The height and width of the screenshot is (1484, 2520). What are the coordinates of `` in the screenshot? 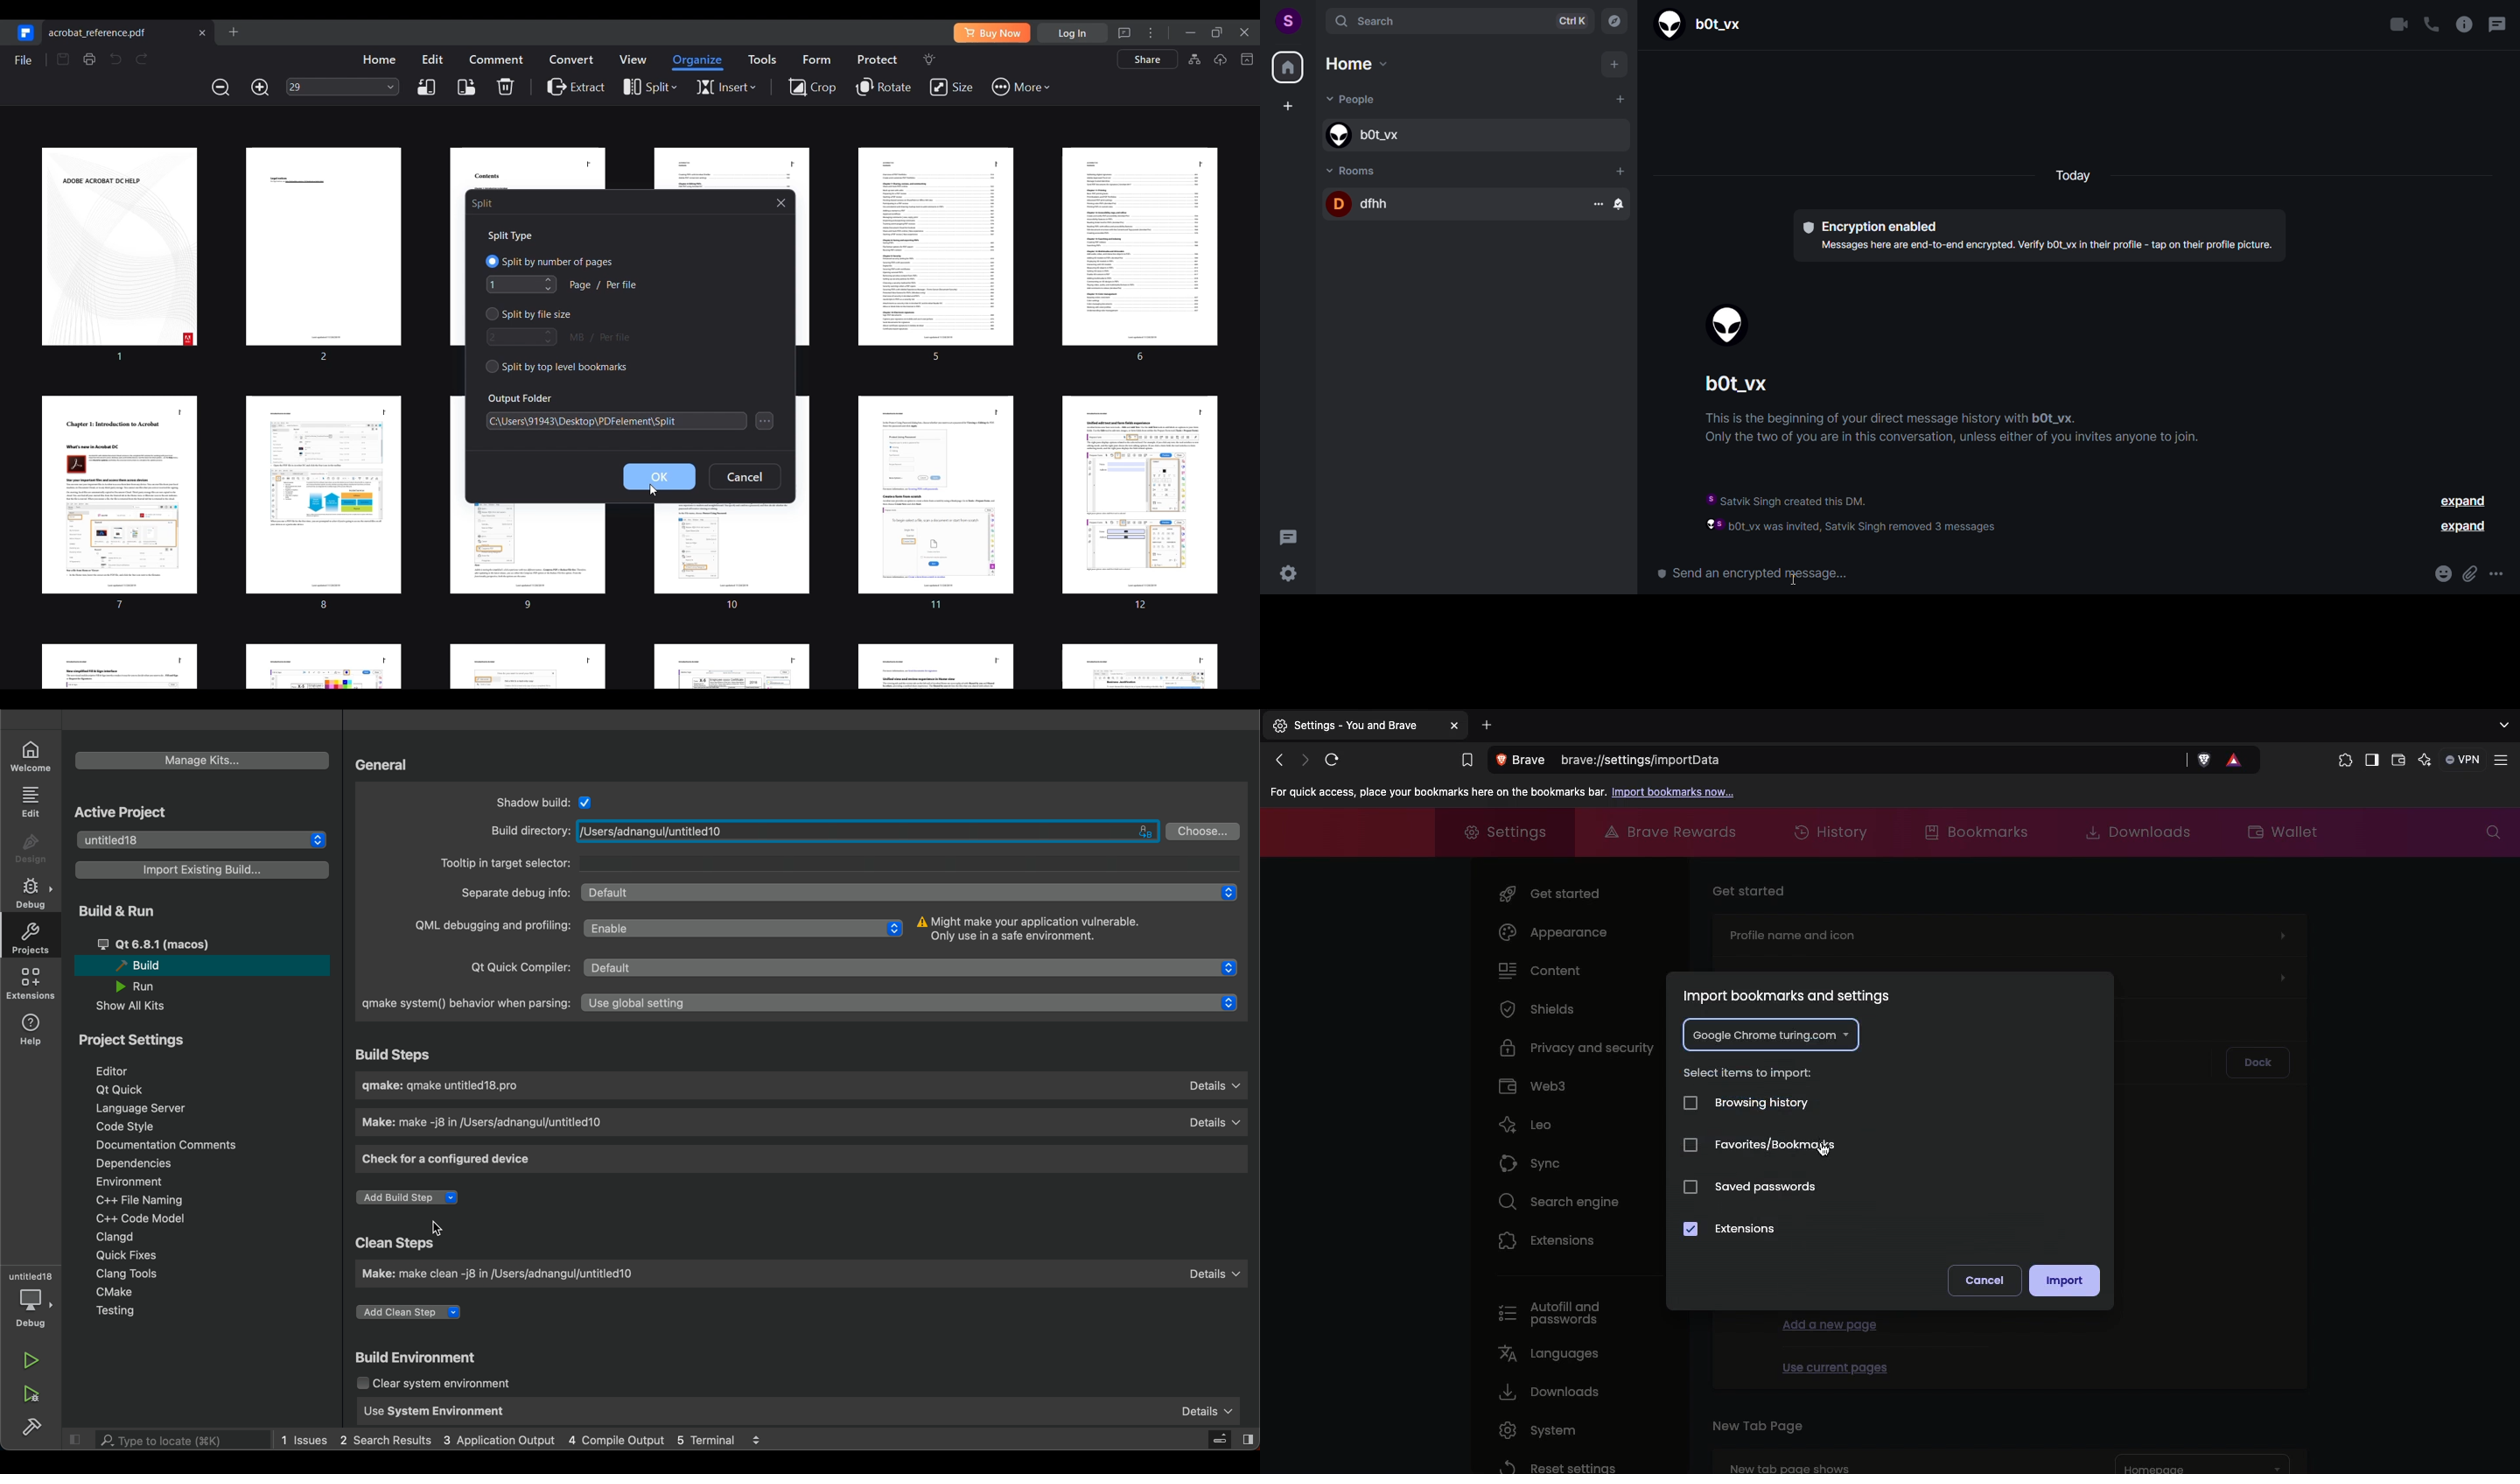 It's located at (1457, 726).